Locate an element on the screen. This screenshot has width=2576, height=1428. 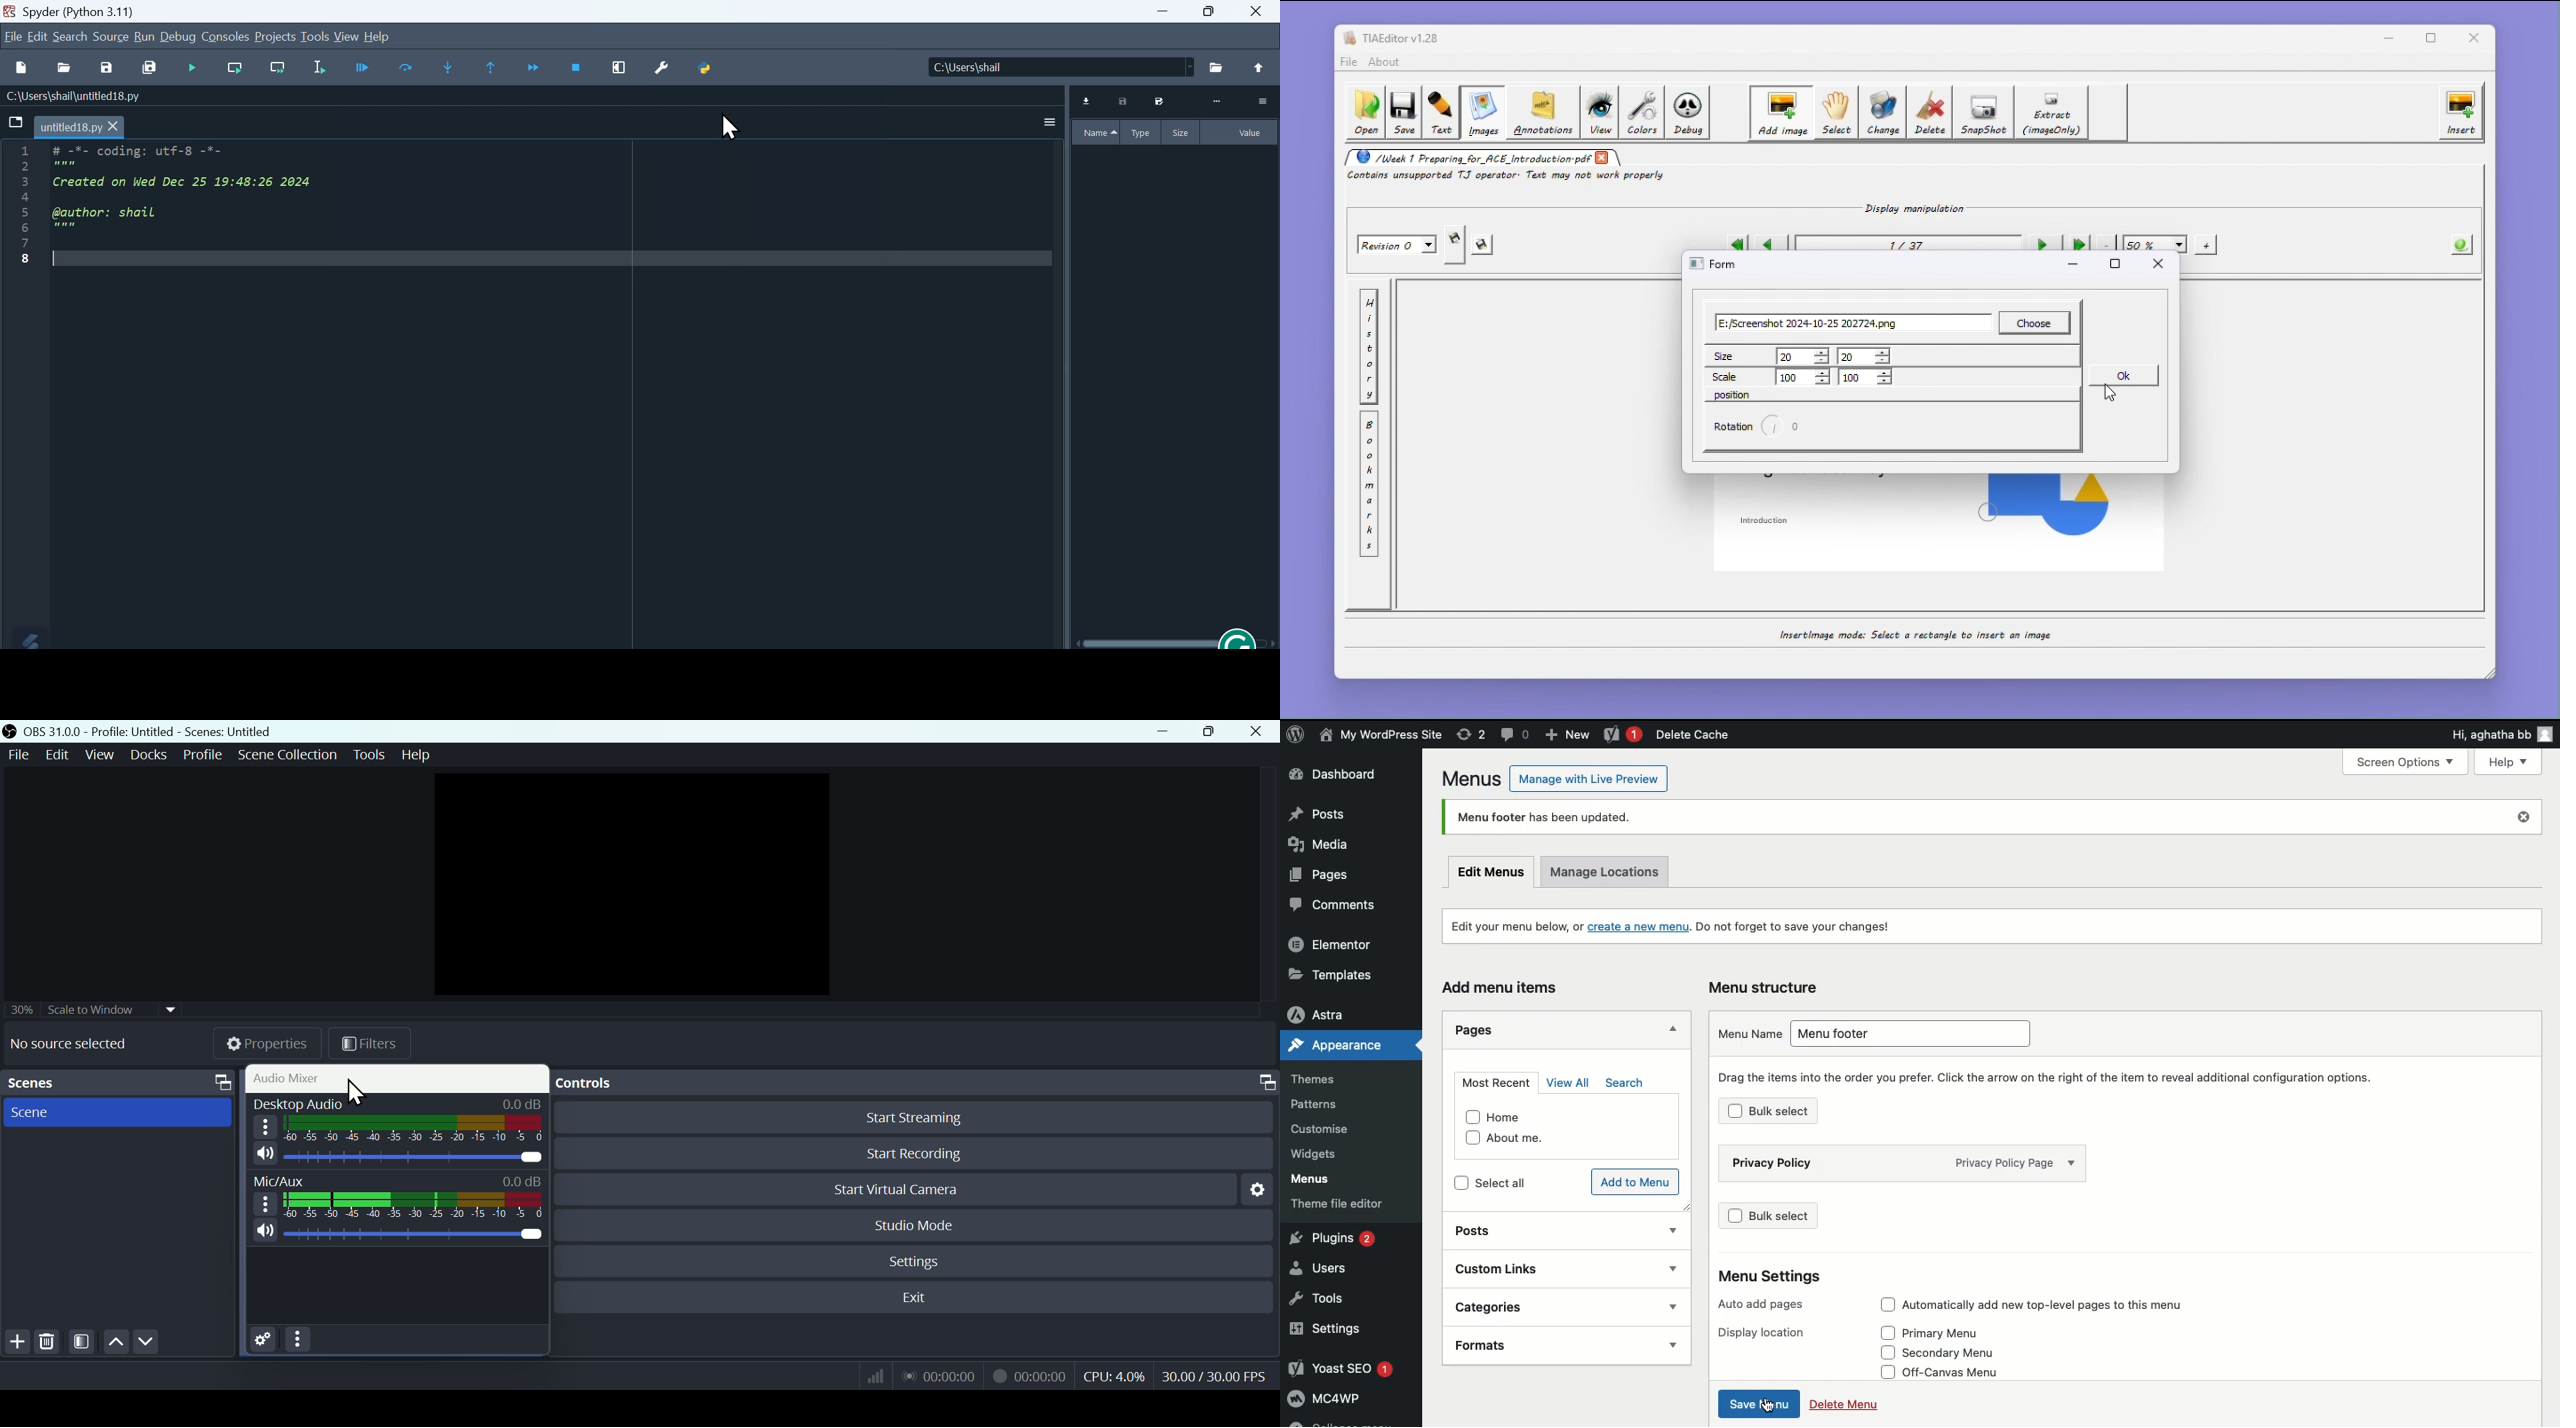
Desktop audio is located at coordinates (296, 1102).